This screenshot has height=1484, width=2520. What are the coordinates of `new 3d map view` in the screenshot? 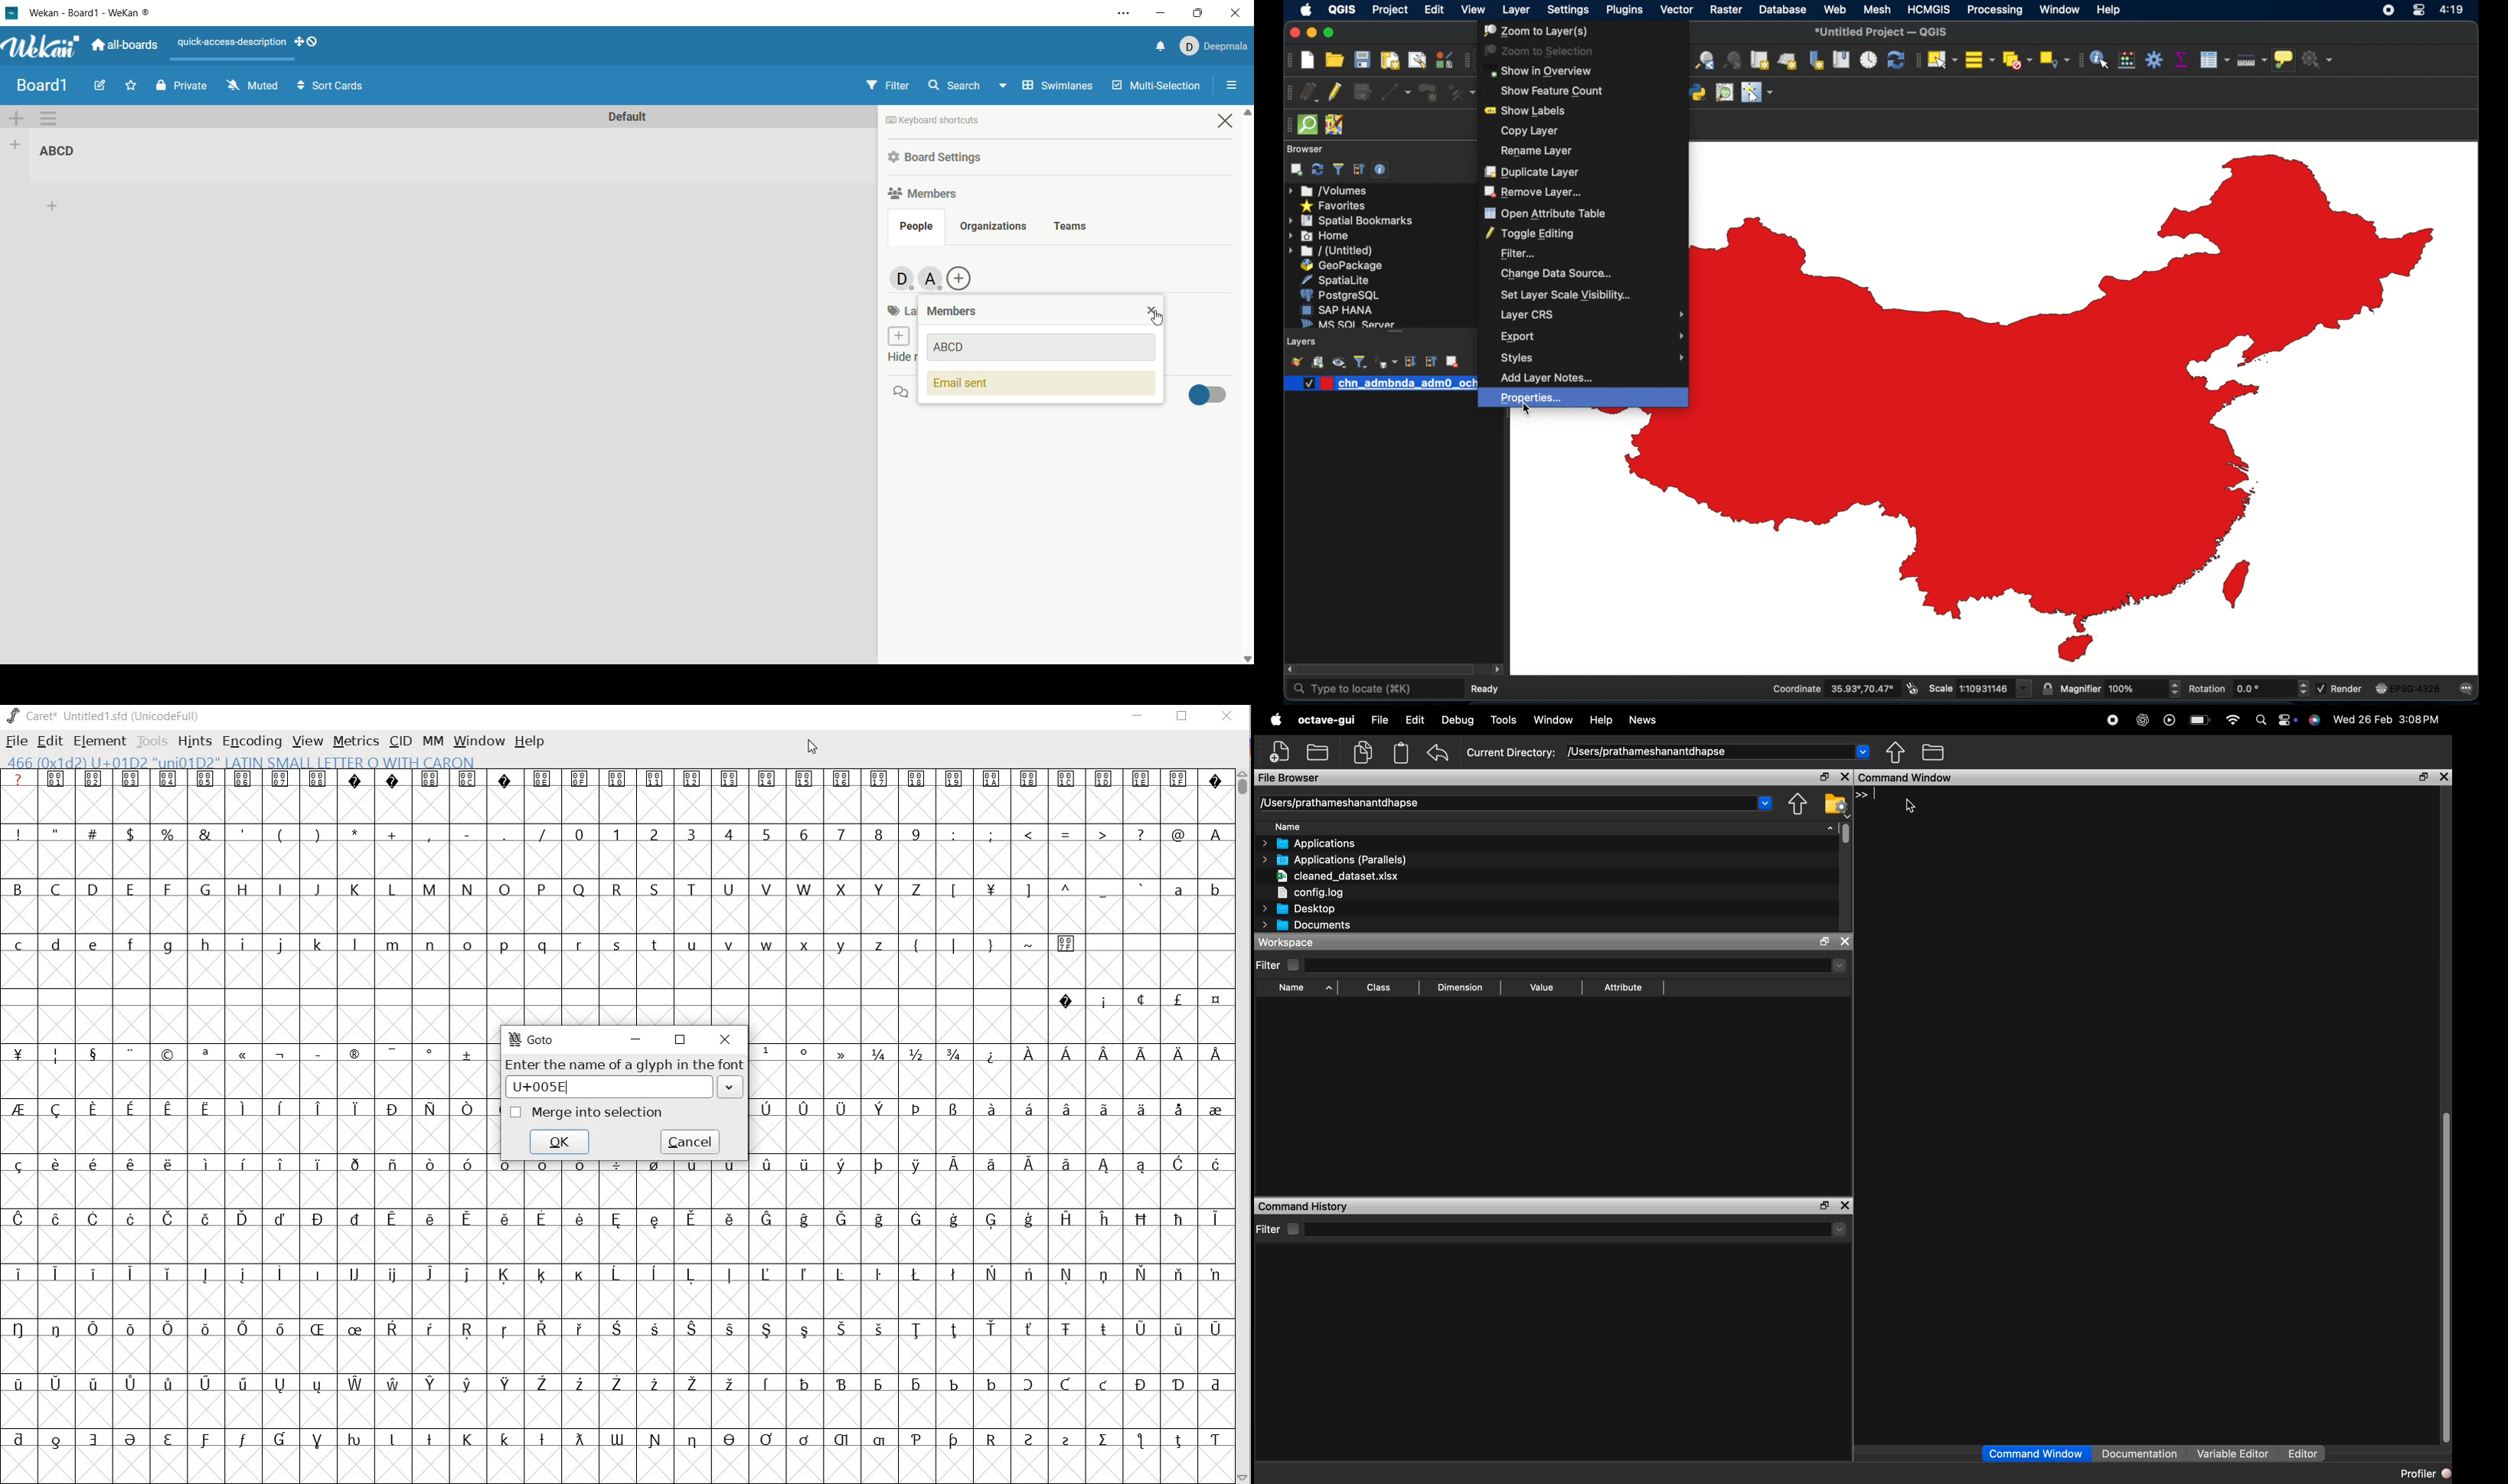 It's located at (1788, 61).